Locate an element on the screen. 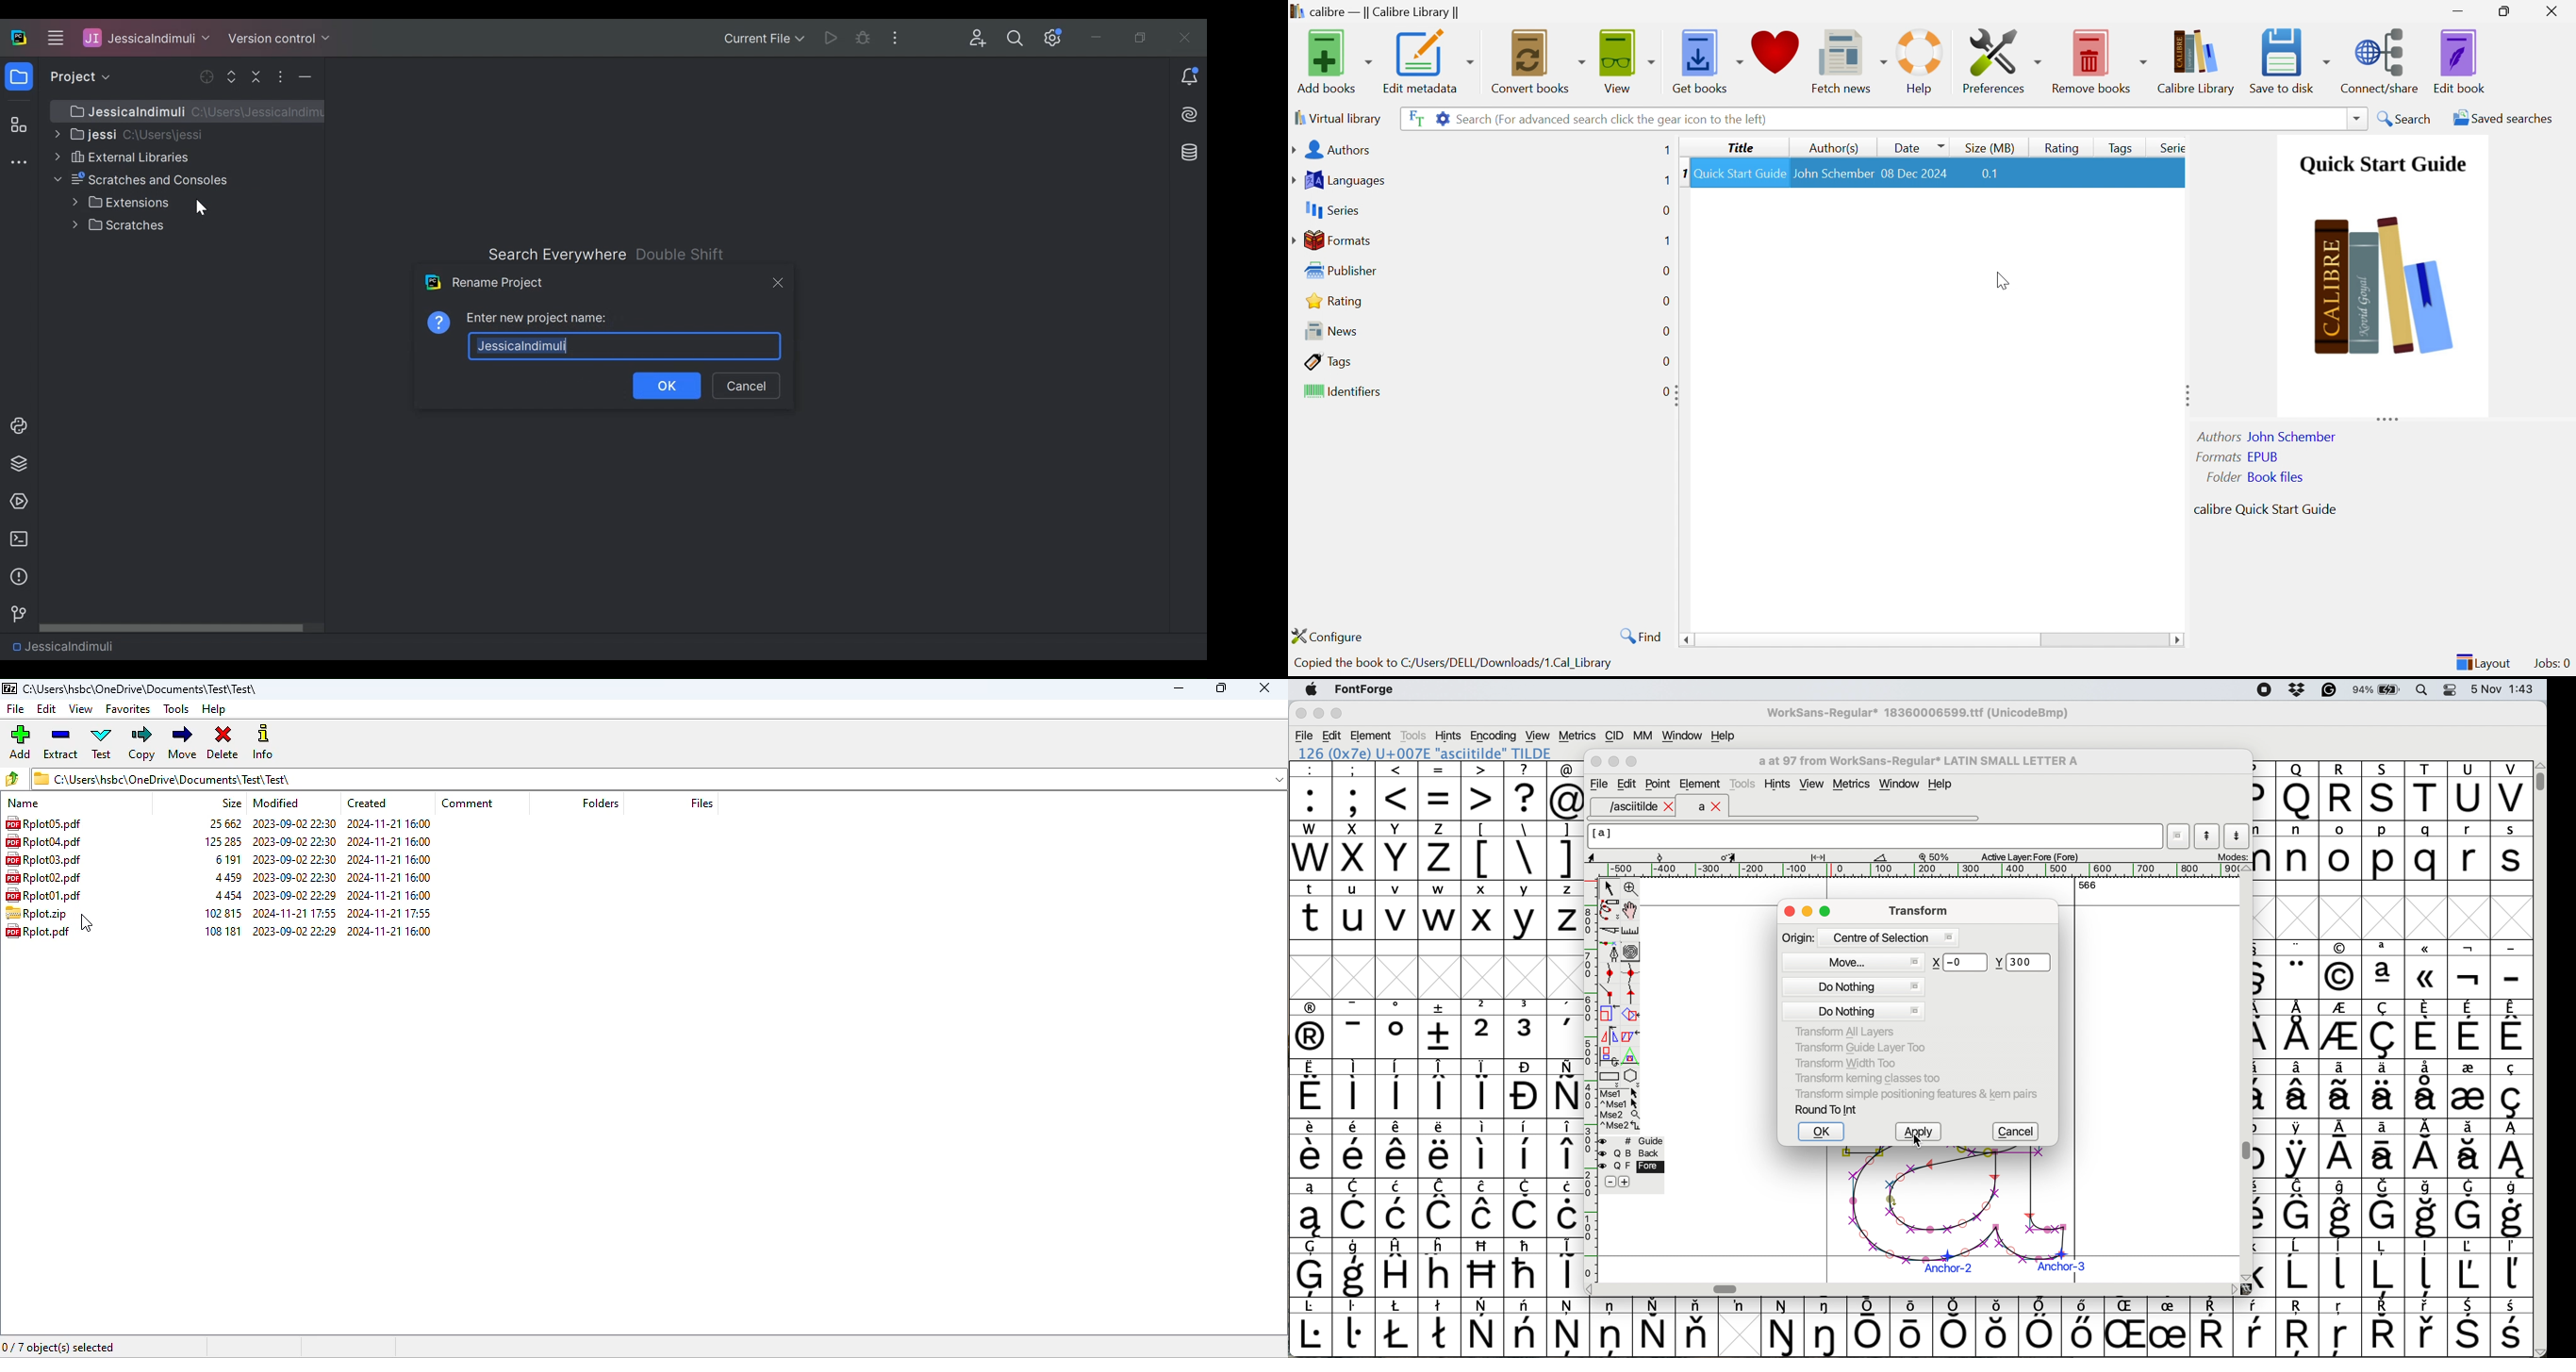 This screenshot has height=1372, width=2576. View is located at coordinates (1628, 59).